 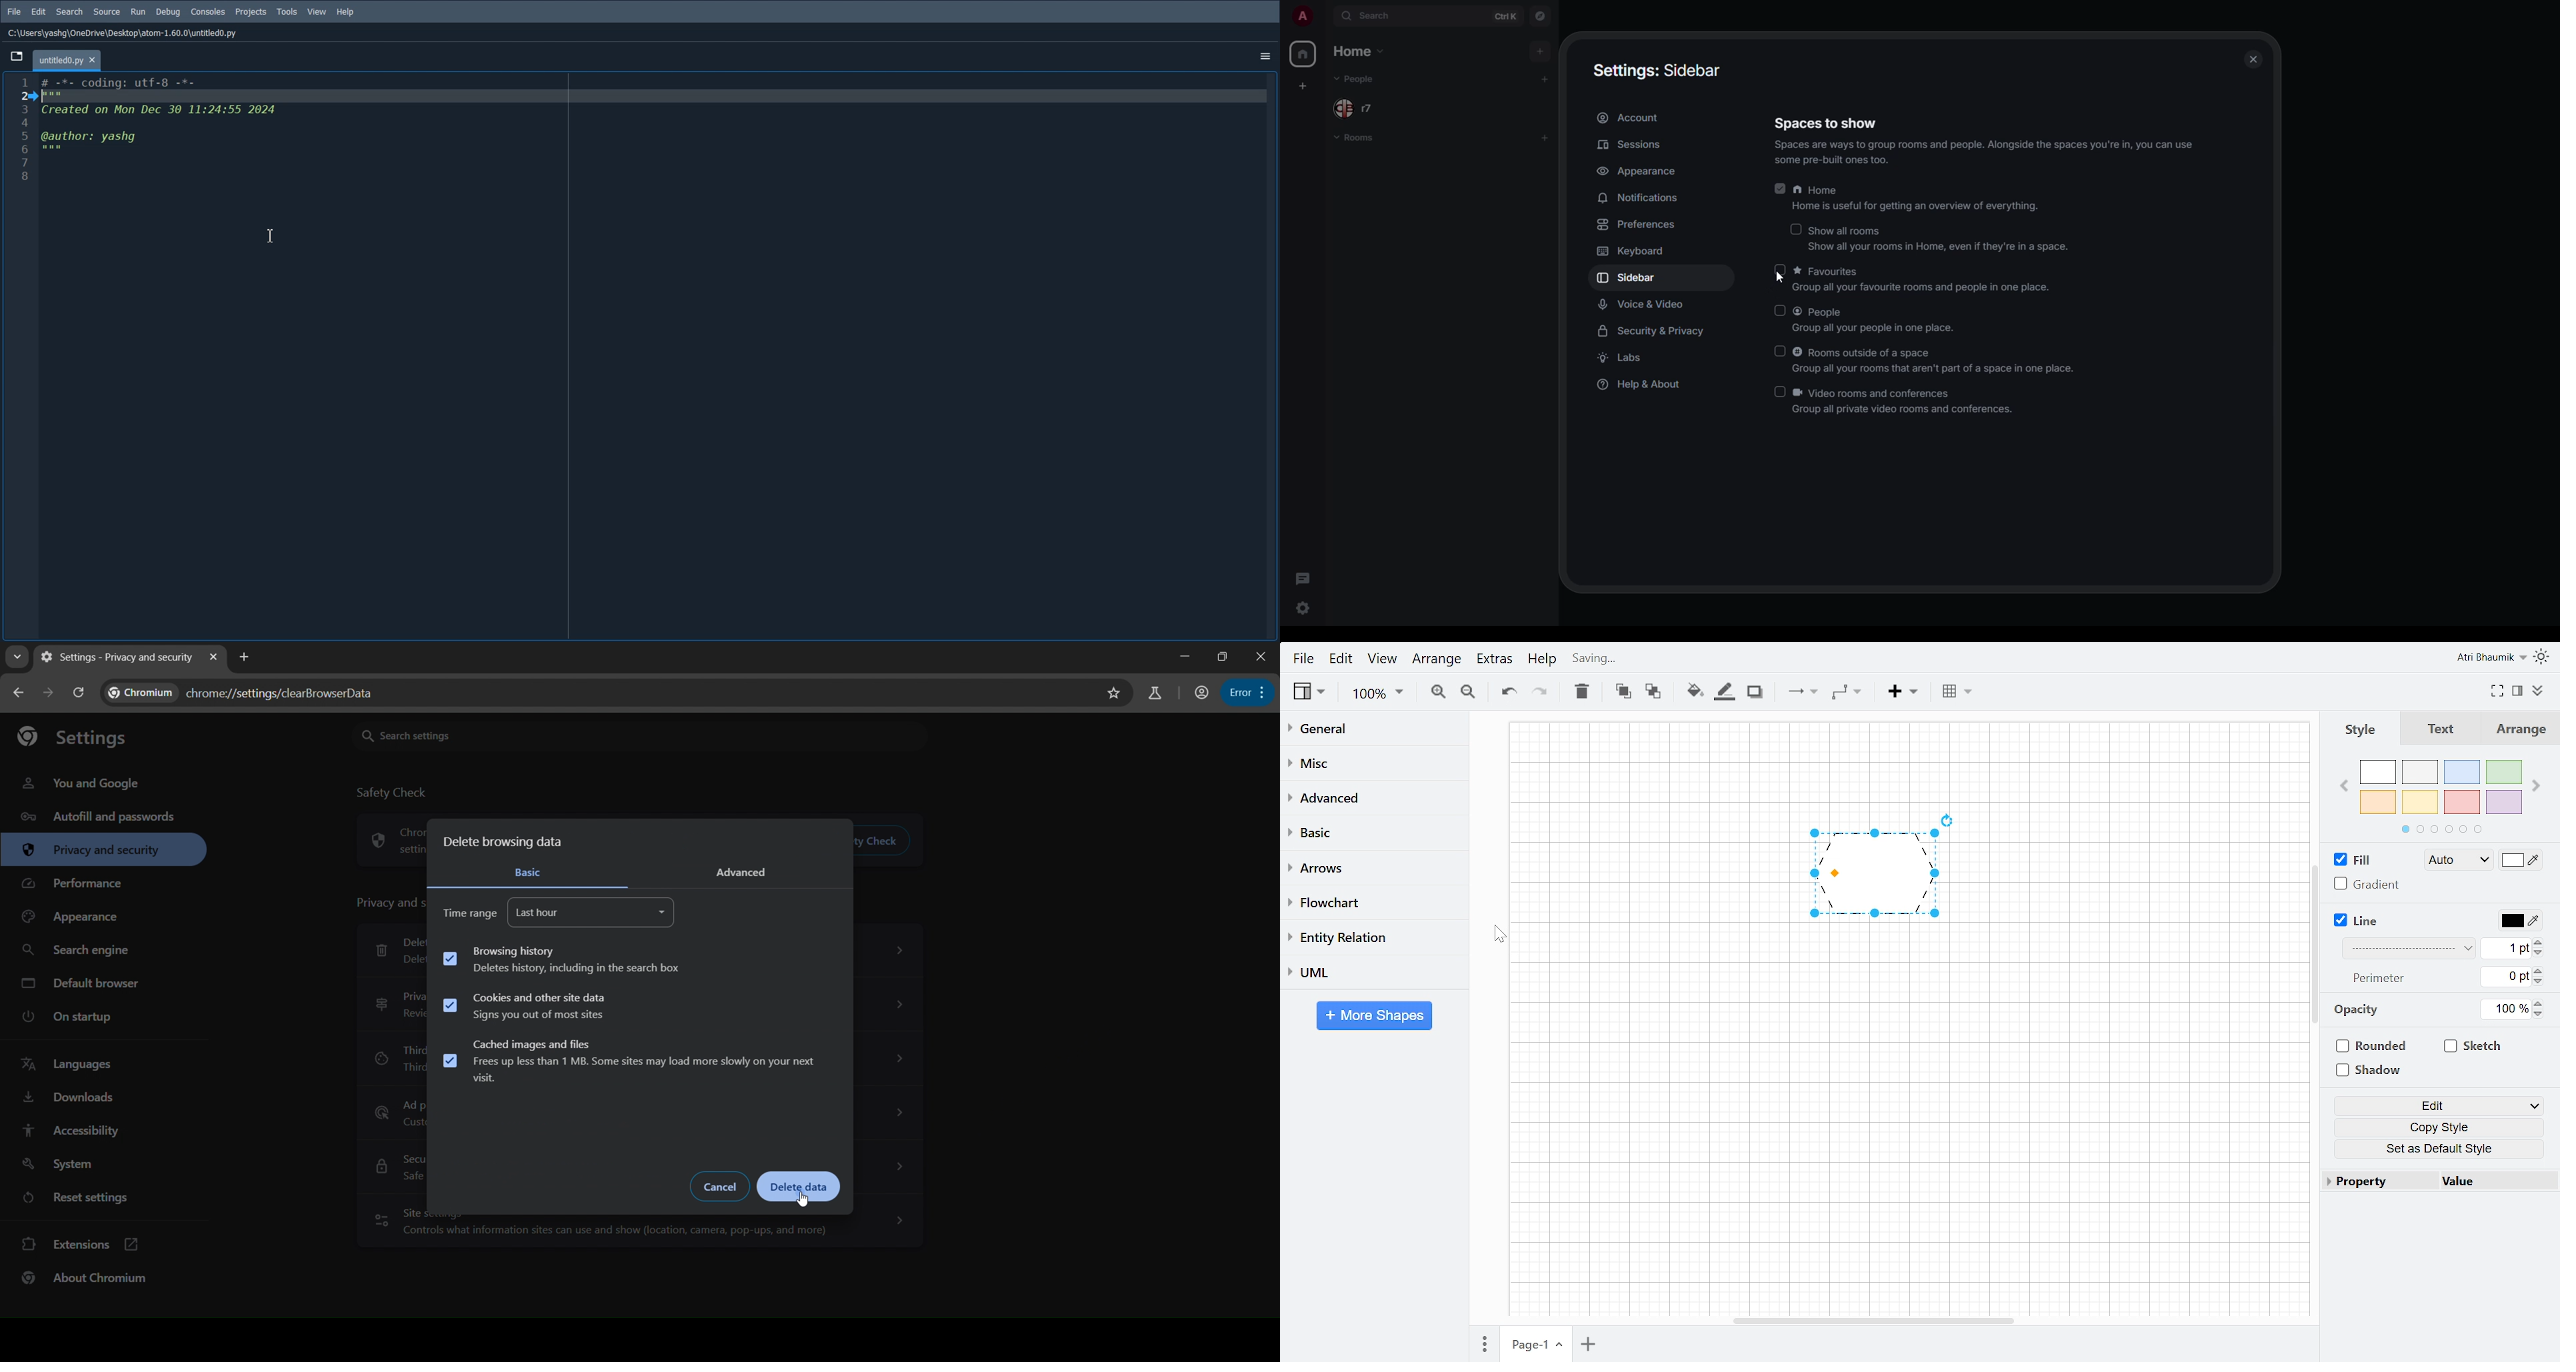 What do you see at coordinates (507, 839) in the screenshot?
I see `delete browsing data` at bounding box center [507, 839].